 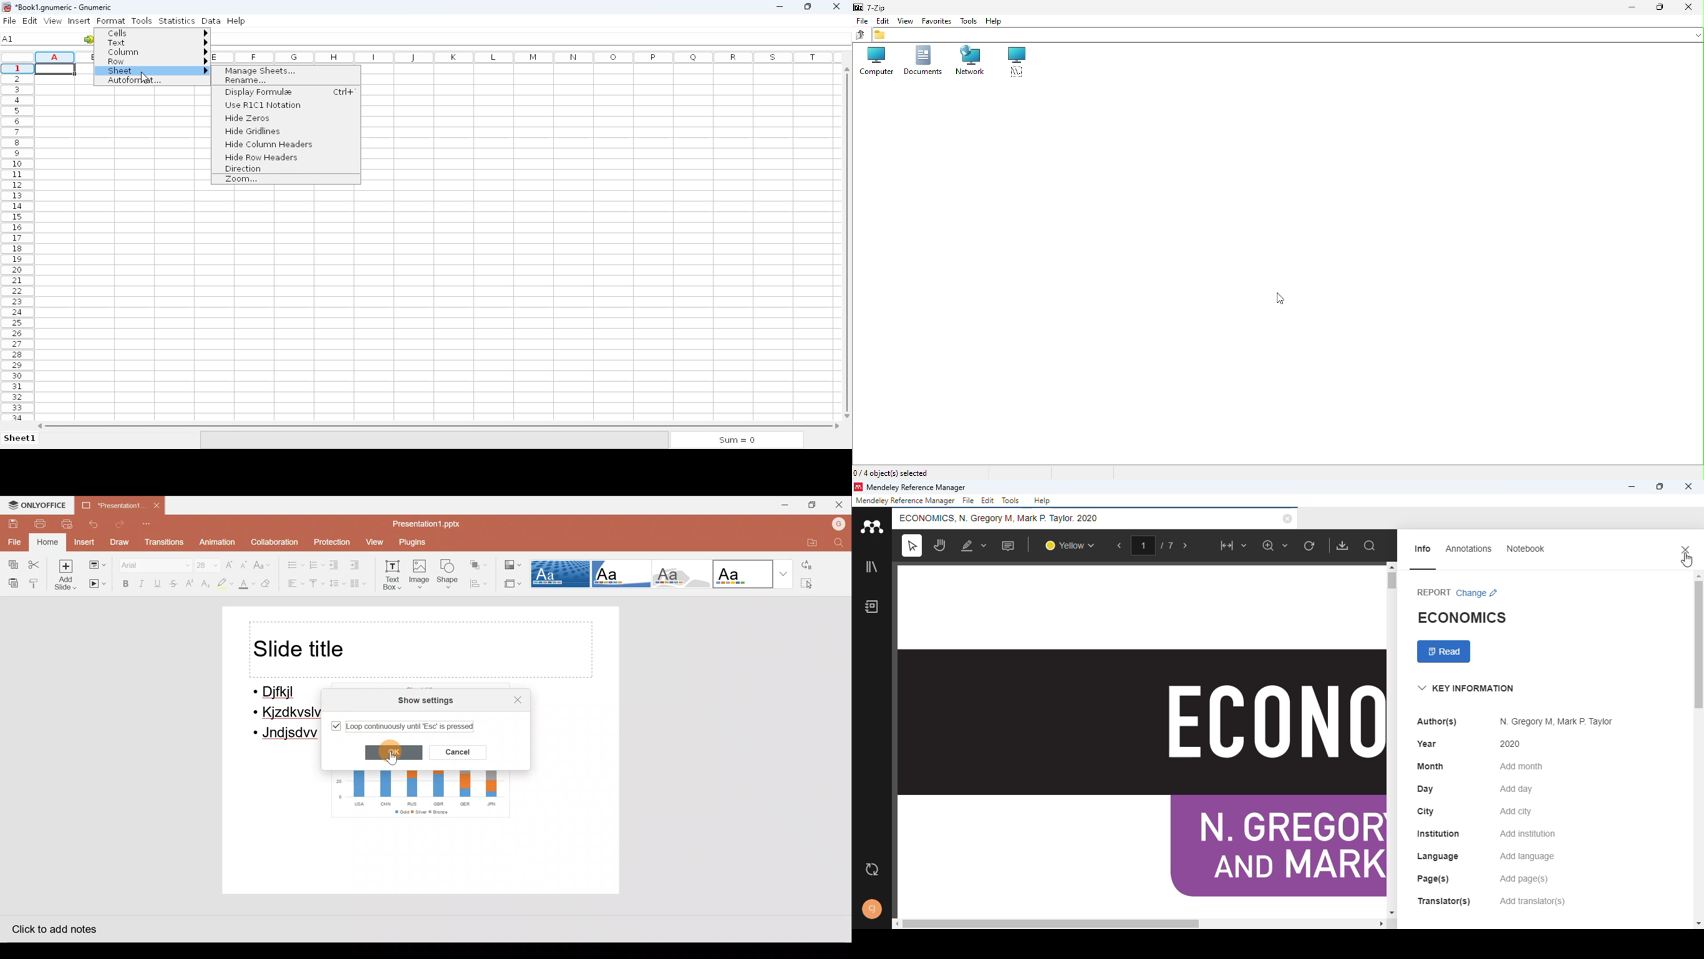 I want to click on formula bar, so click(x=533, y=41).